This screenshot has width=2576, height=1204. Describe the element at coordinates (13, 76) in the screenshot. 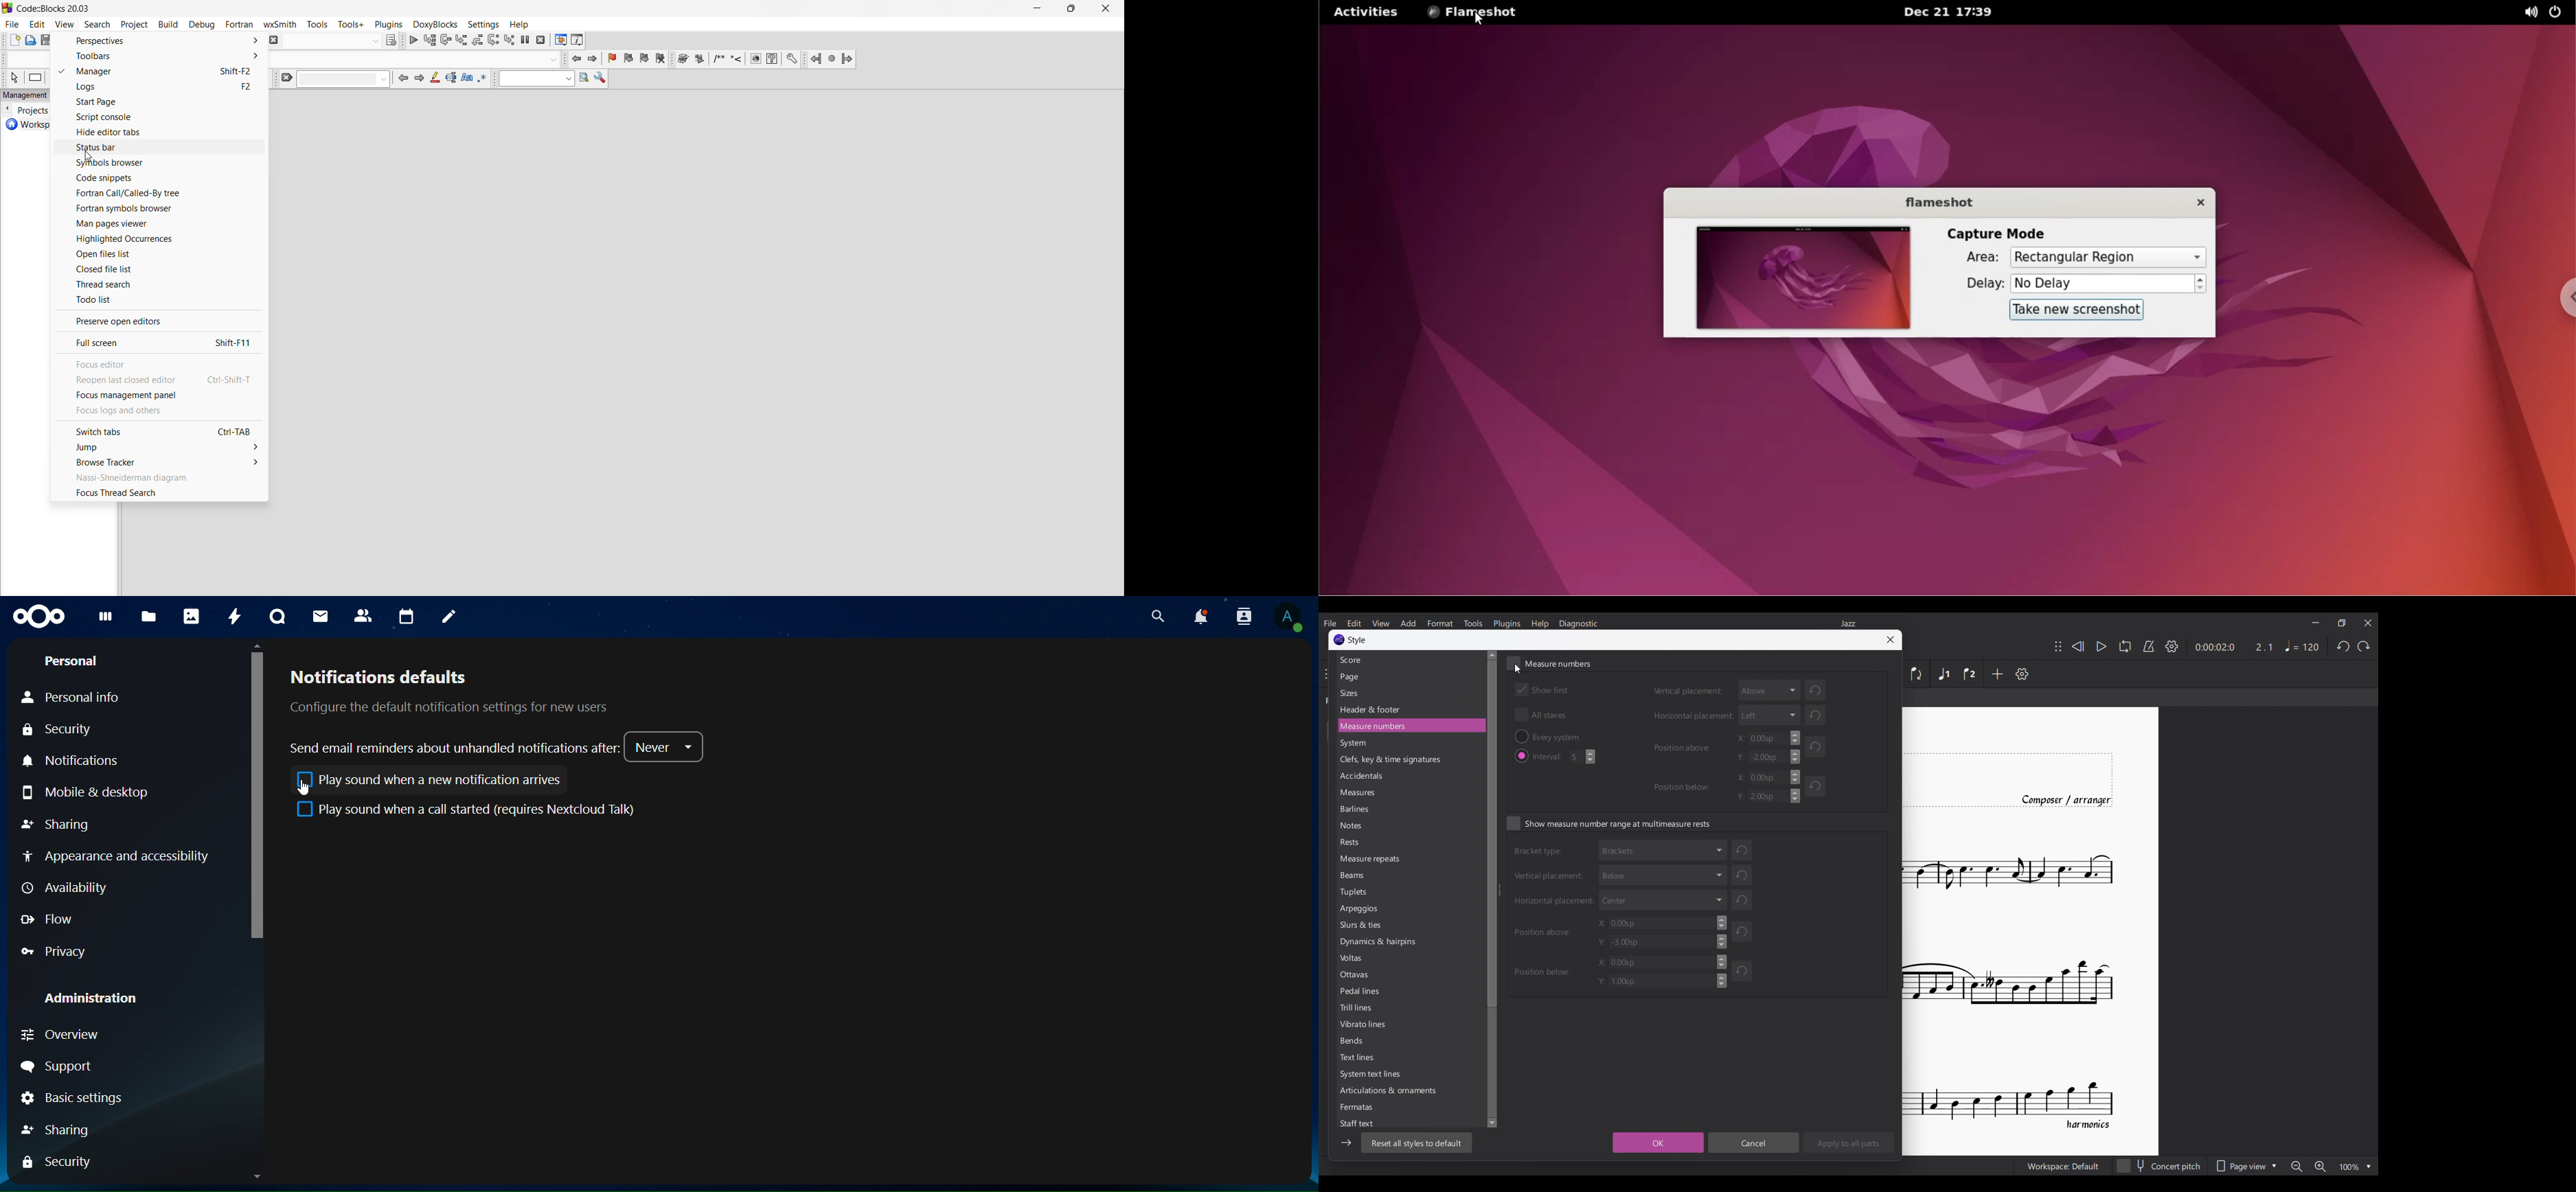

I see `select` at that location.